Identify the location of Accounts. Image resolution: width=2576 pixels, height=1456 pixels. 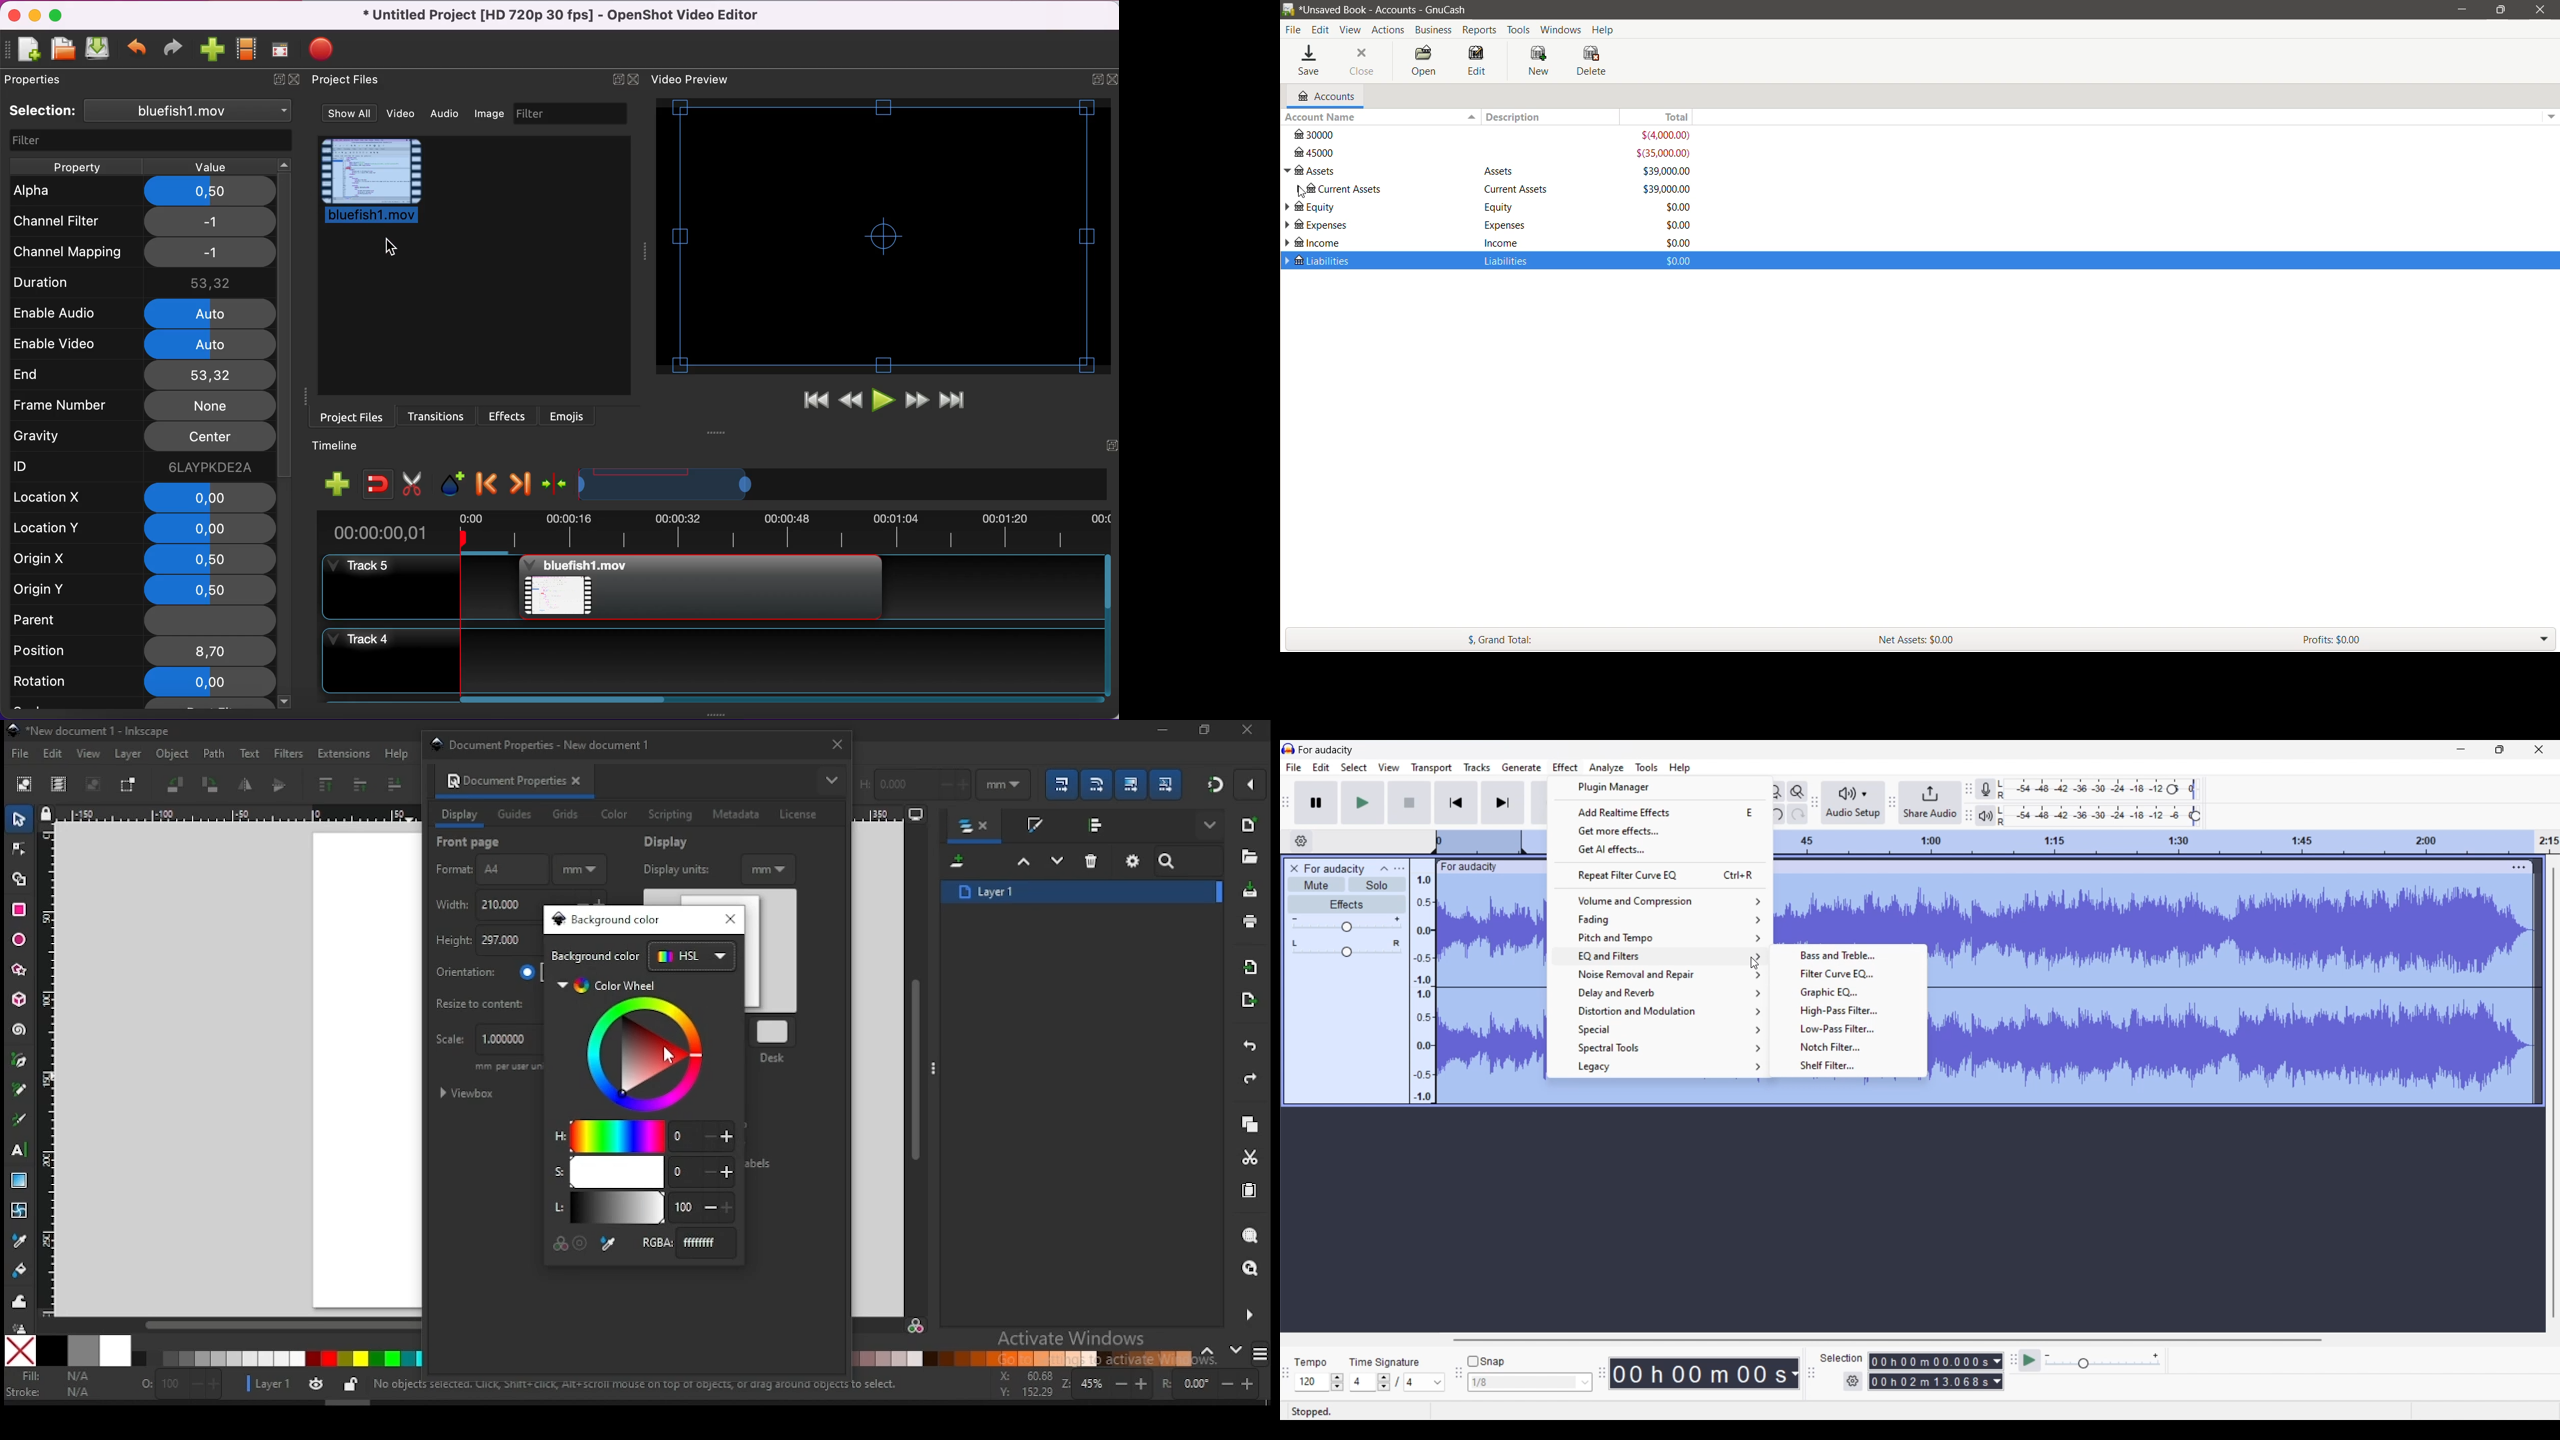
(1323, 96).